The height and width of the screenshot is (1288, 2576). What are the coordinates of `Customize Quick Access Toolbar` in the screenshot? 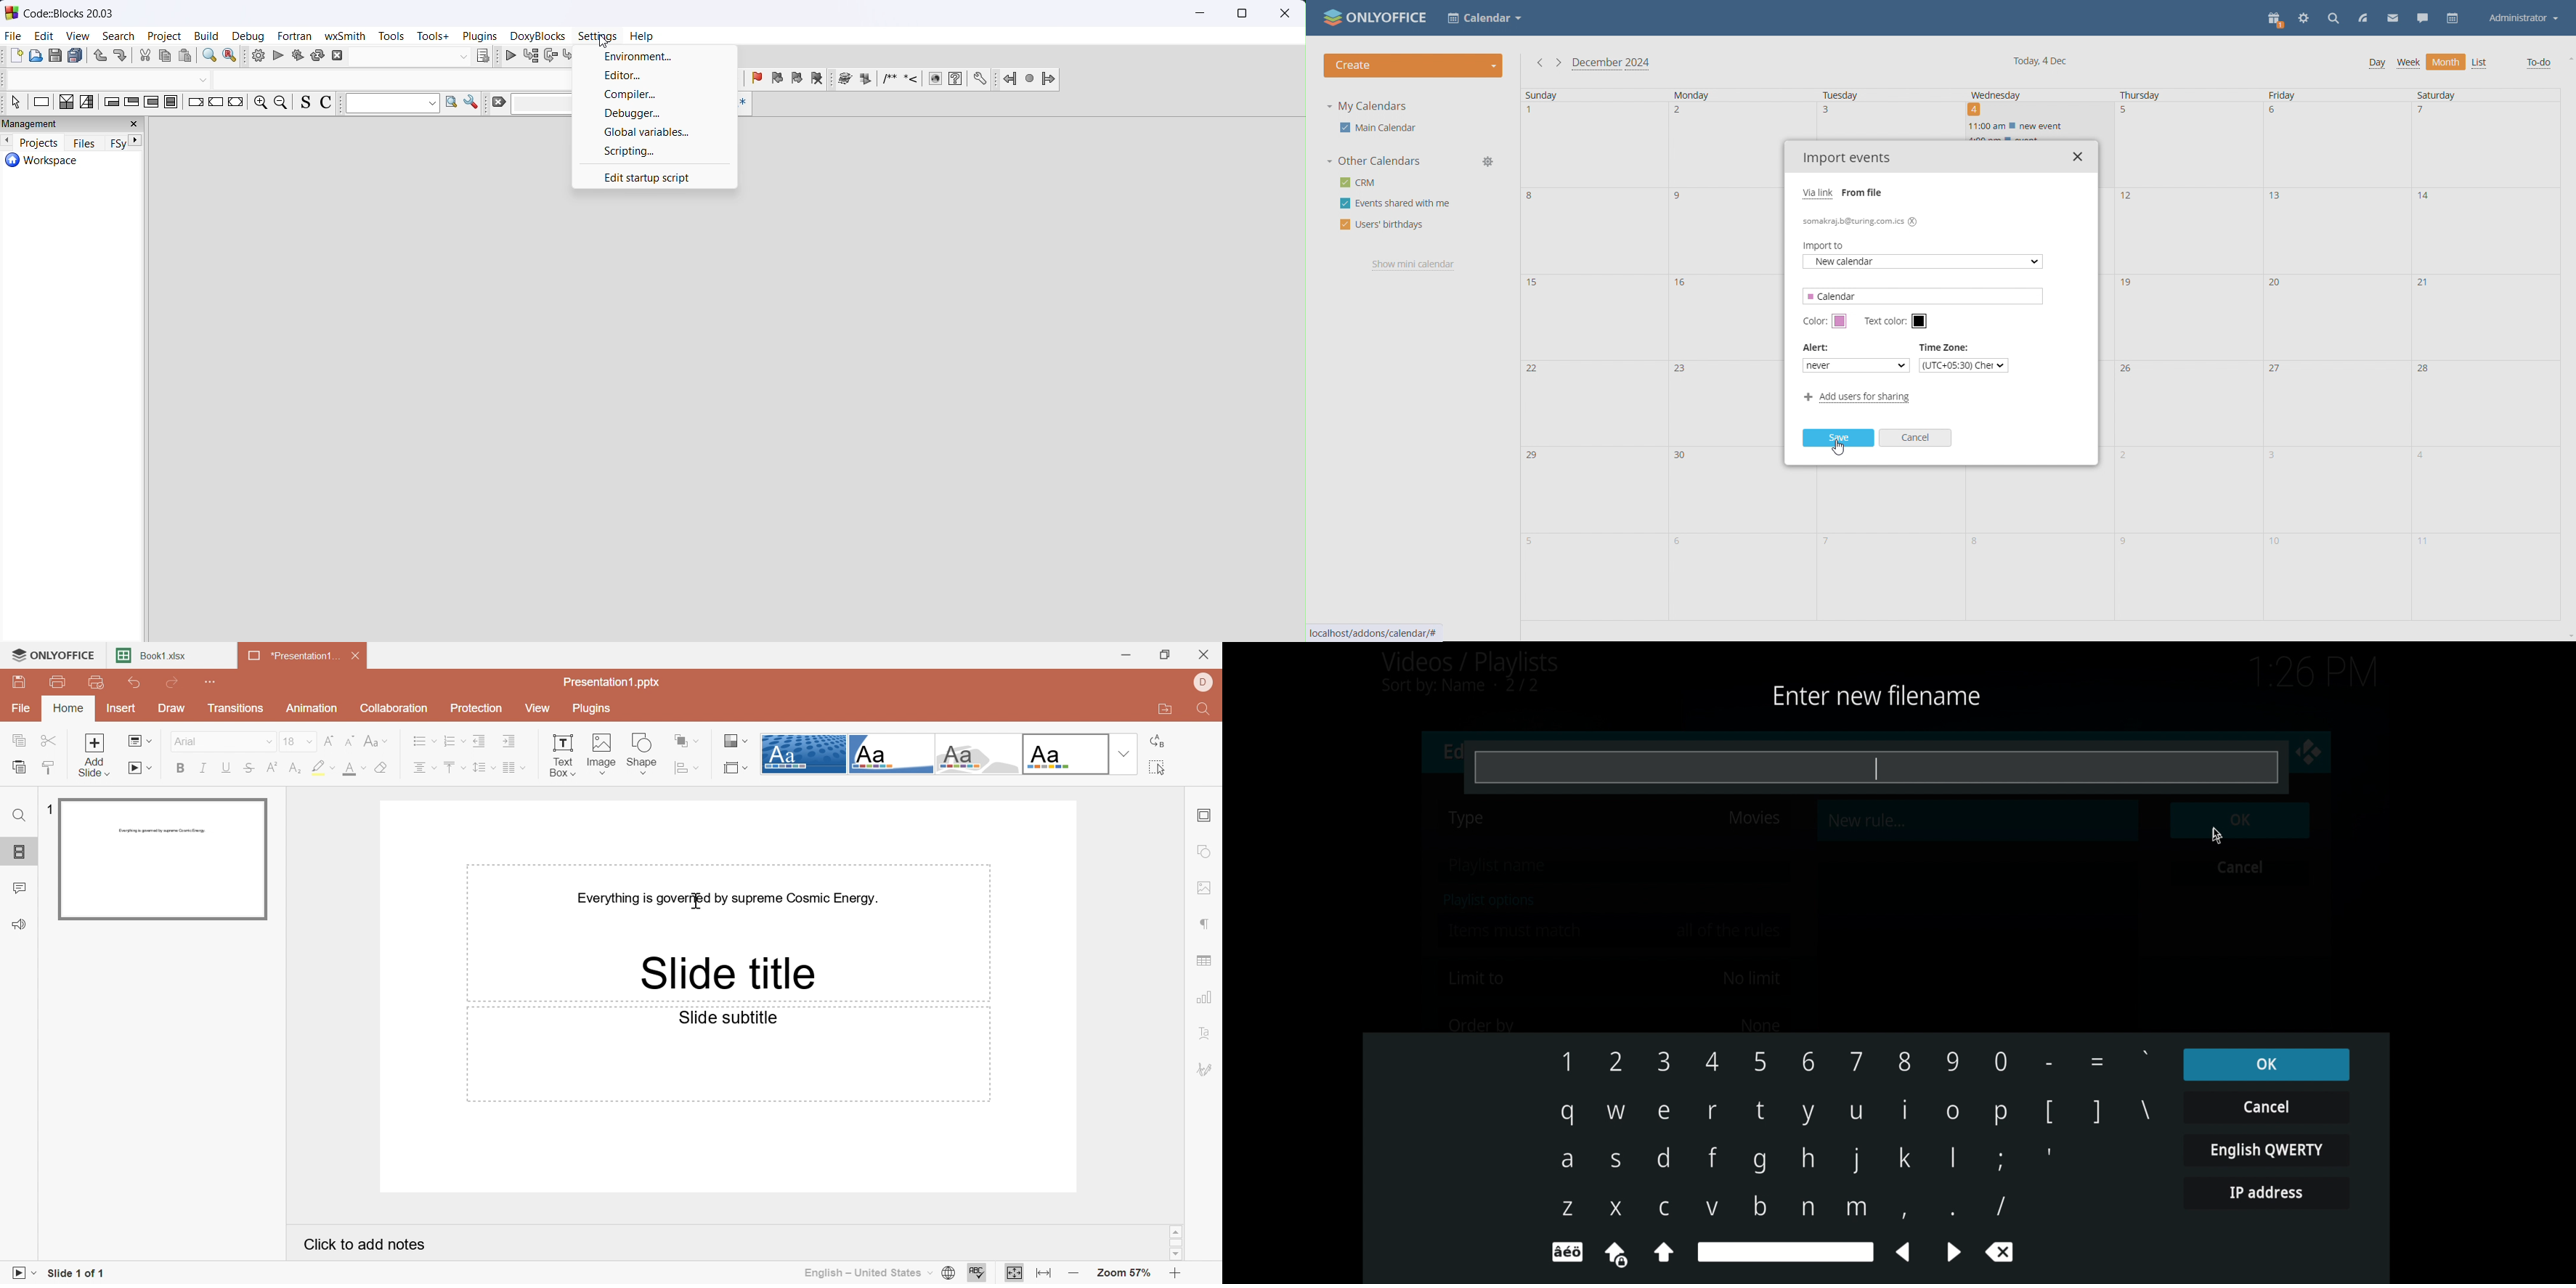 It's located at (216, 683).